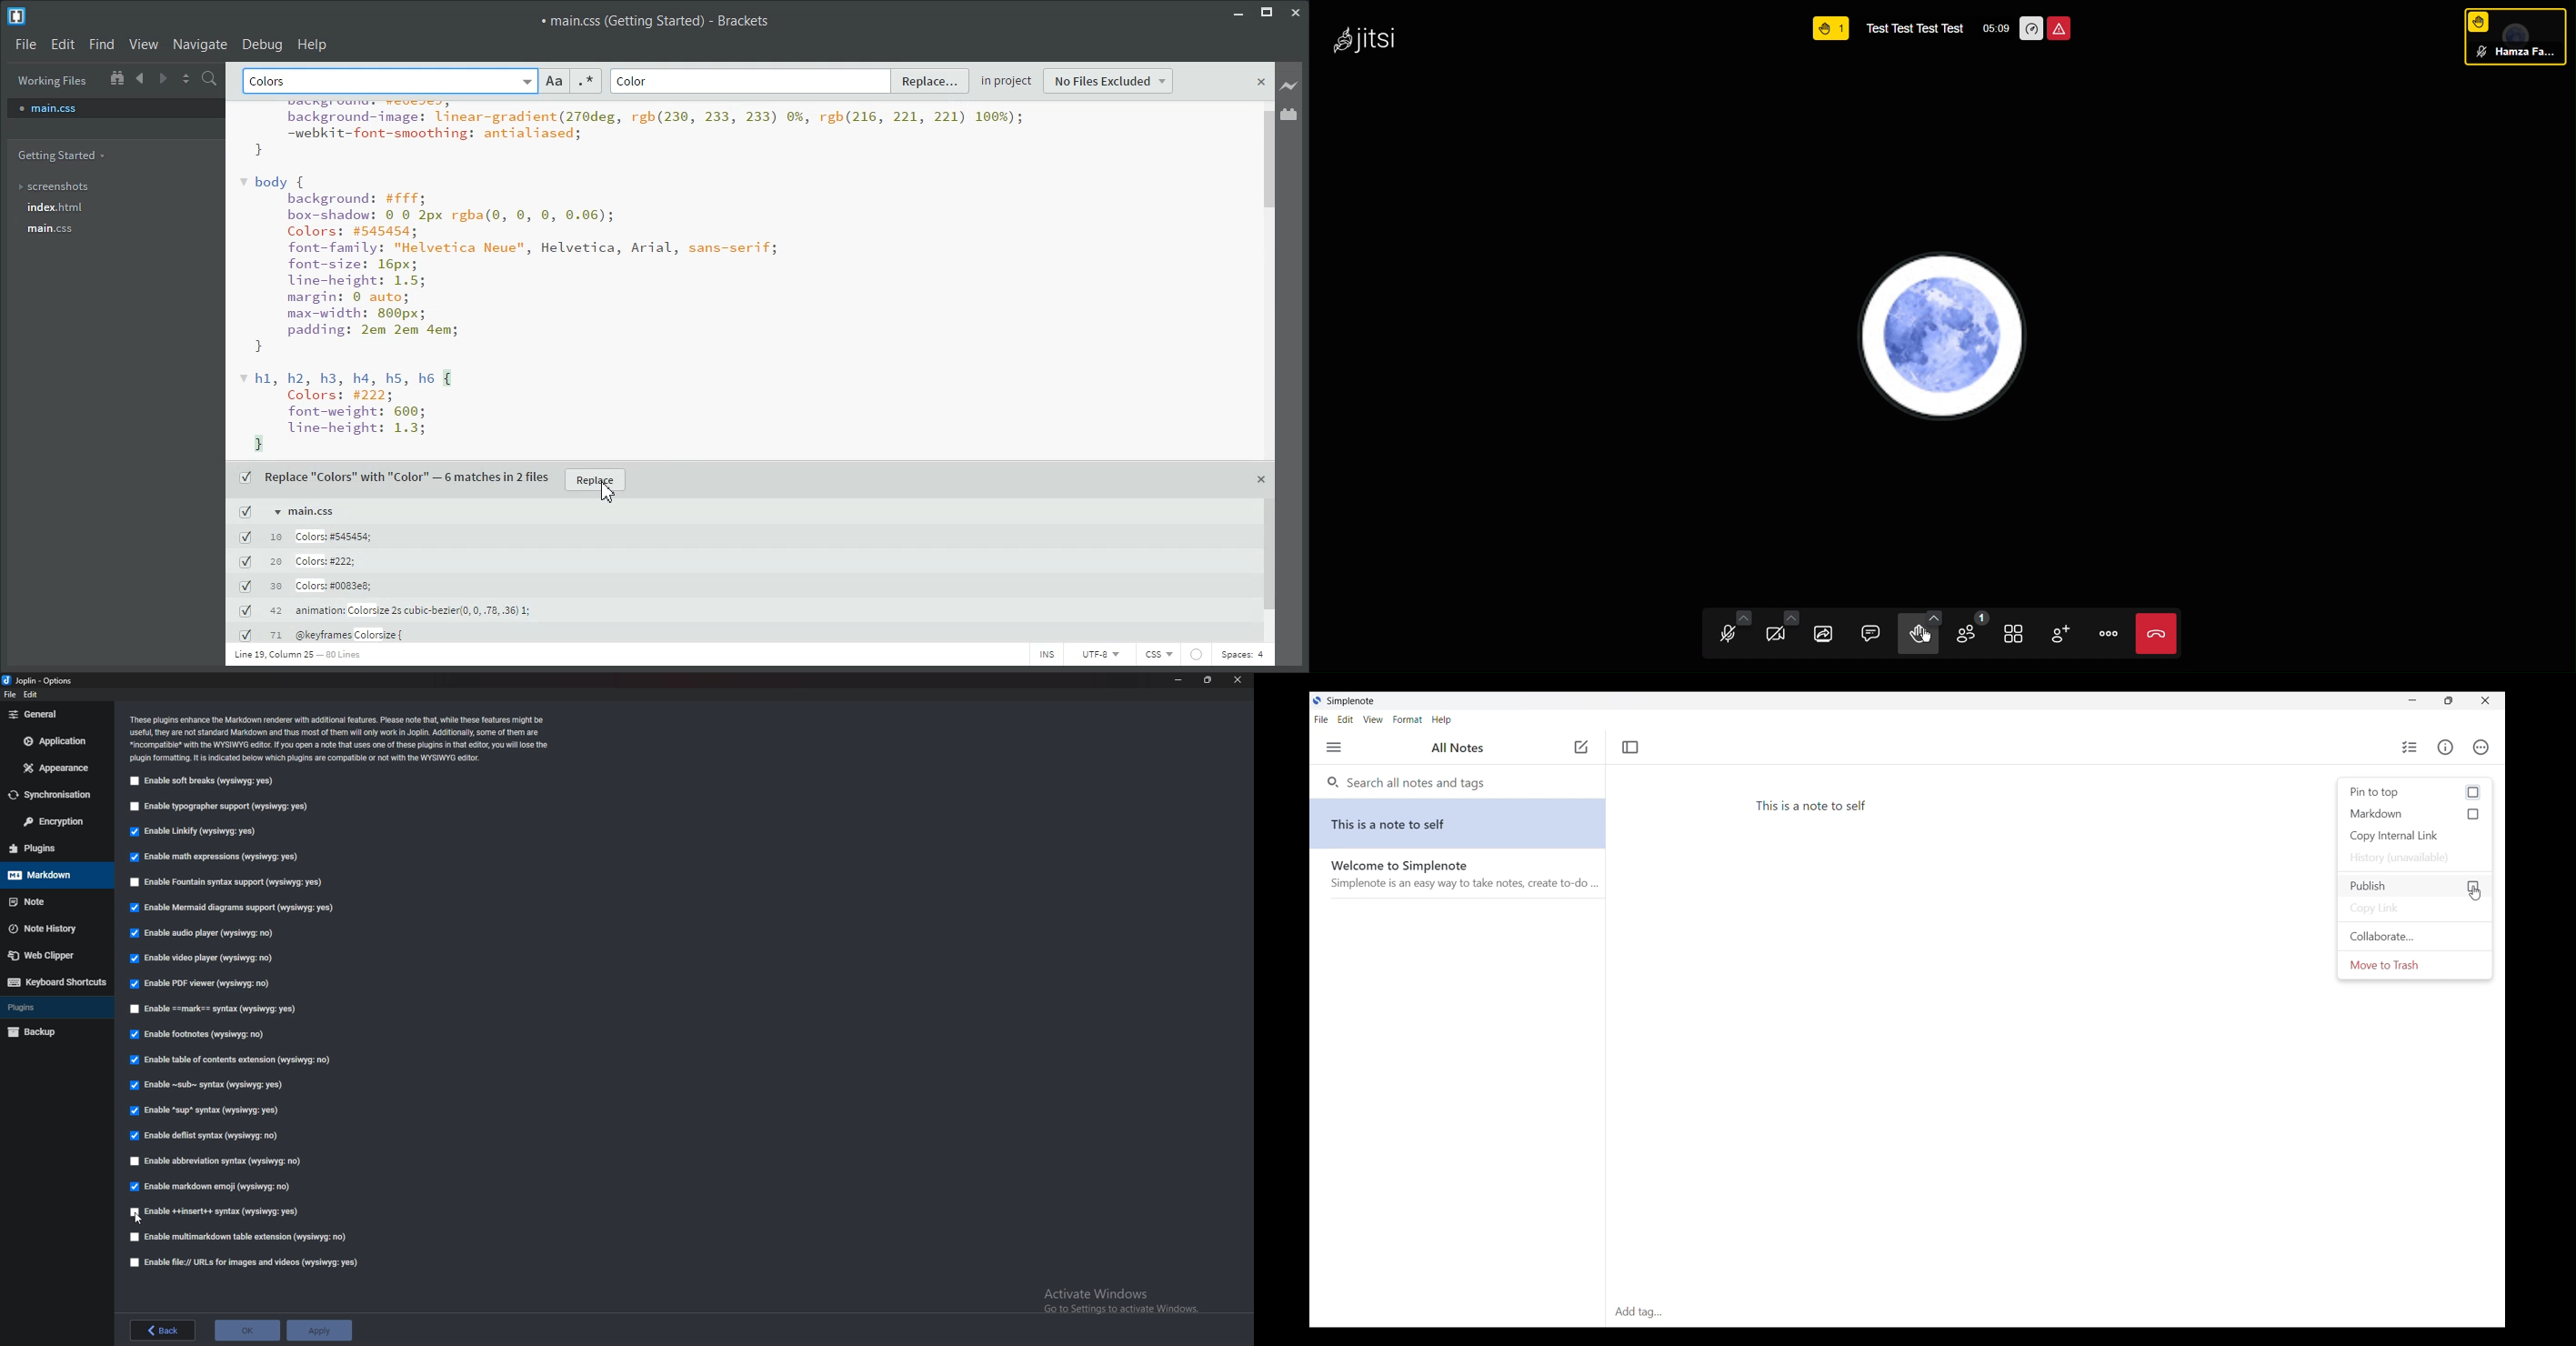 Image resolution: width=2576 pixels, height=1372 pixels. I want to click on Application, so click(56, 741).